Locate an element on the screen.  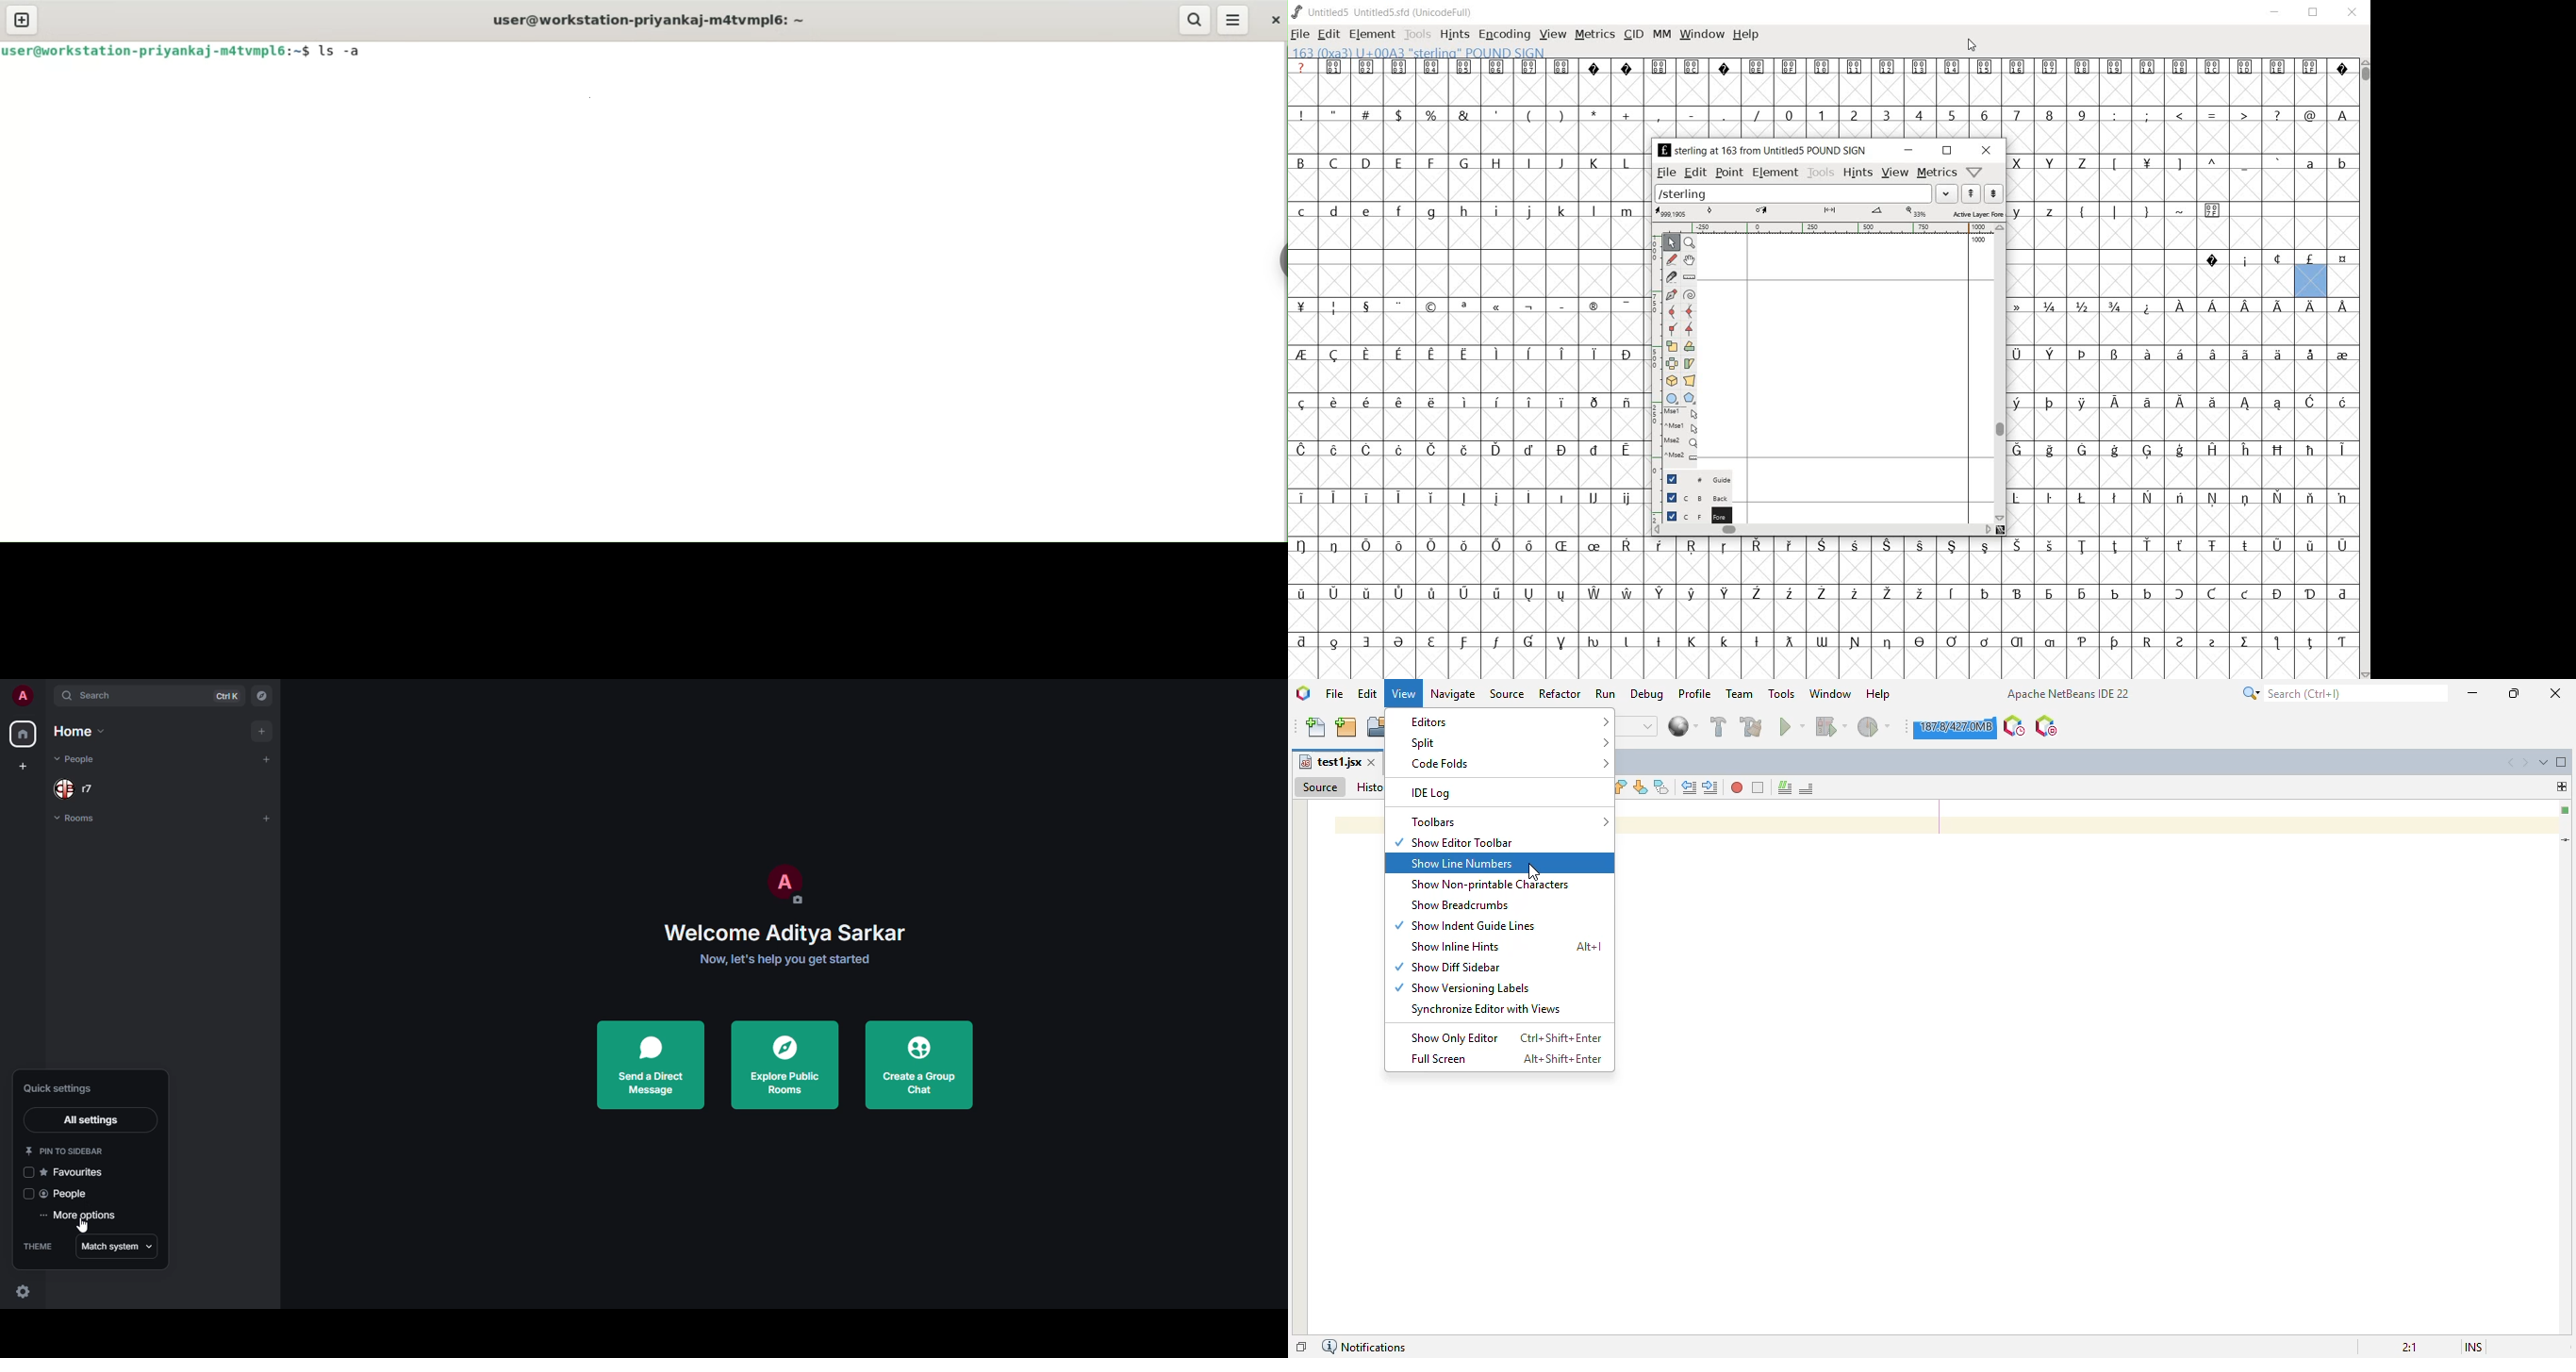
navigate is located at coordinates (1454, 694).